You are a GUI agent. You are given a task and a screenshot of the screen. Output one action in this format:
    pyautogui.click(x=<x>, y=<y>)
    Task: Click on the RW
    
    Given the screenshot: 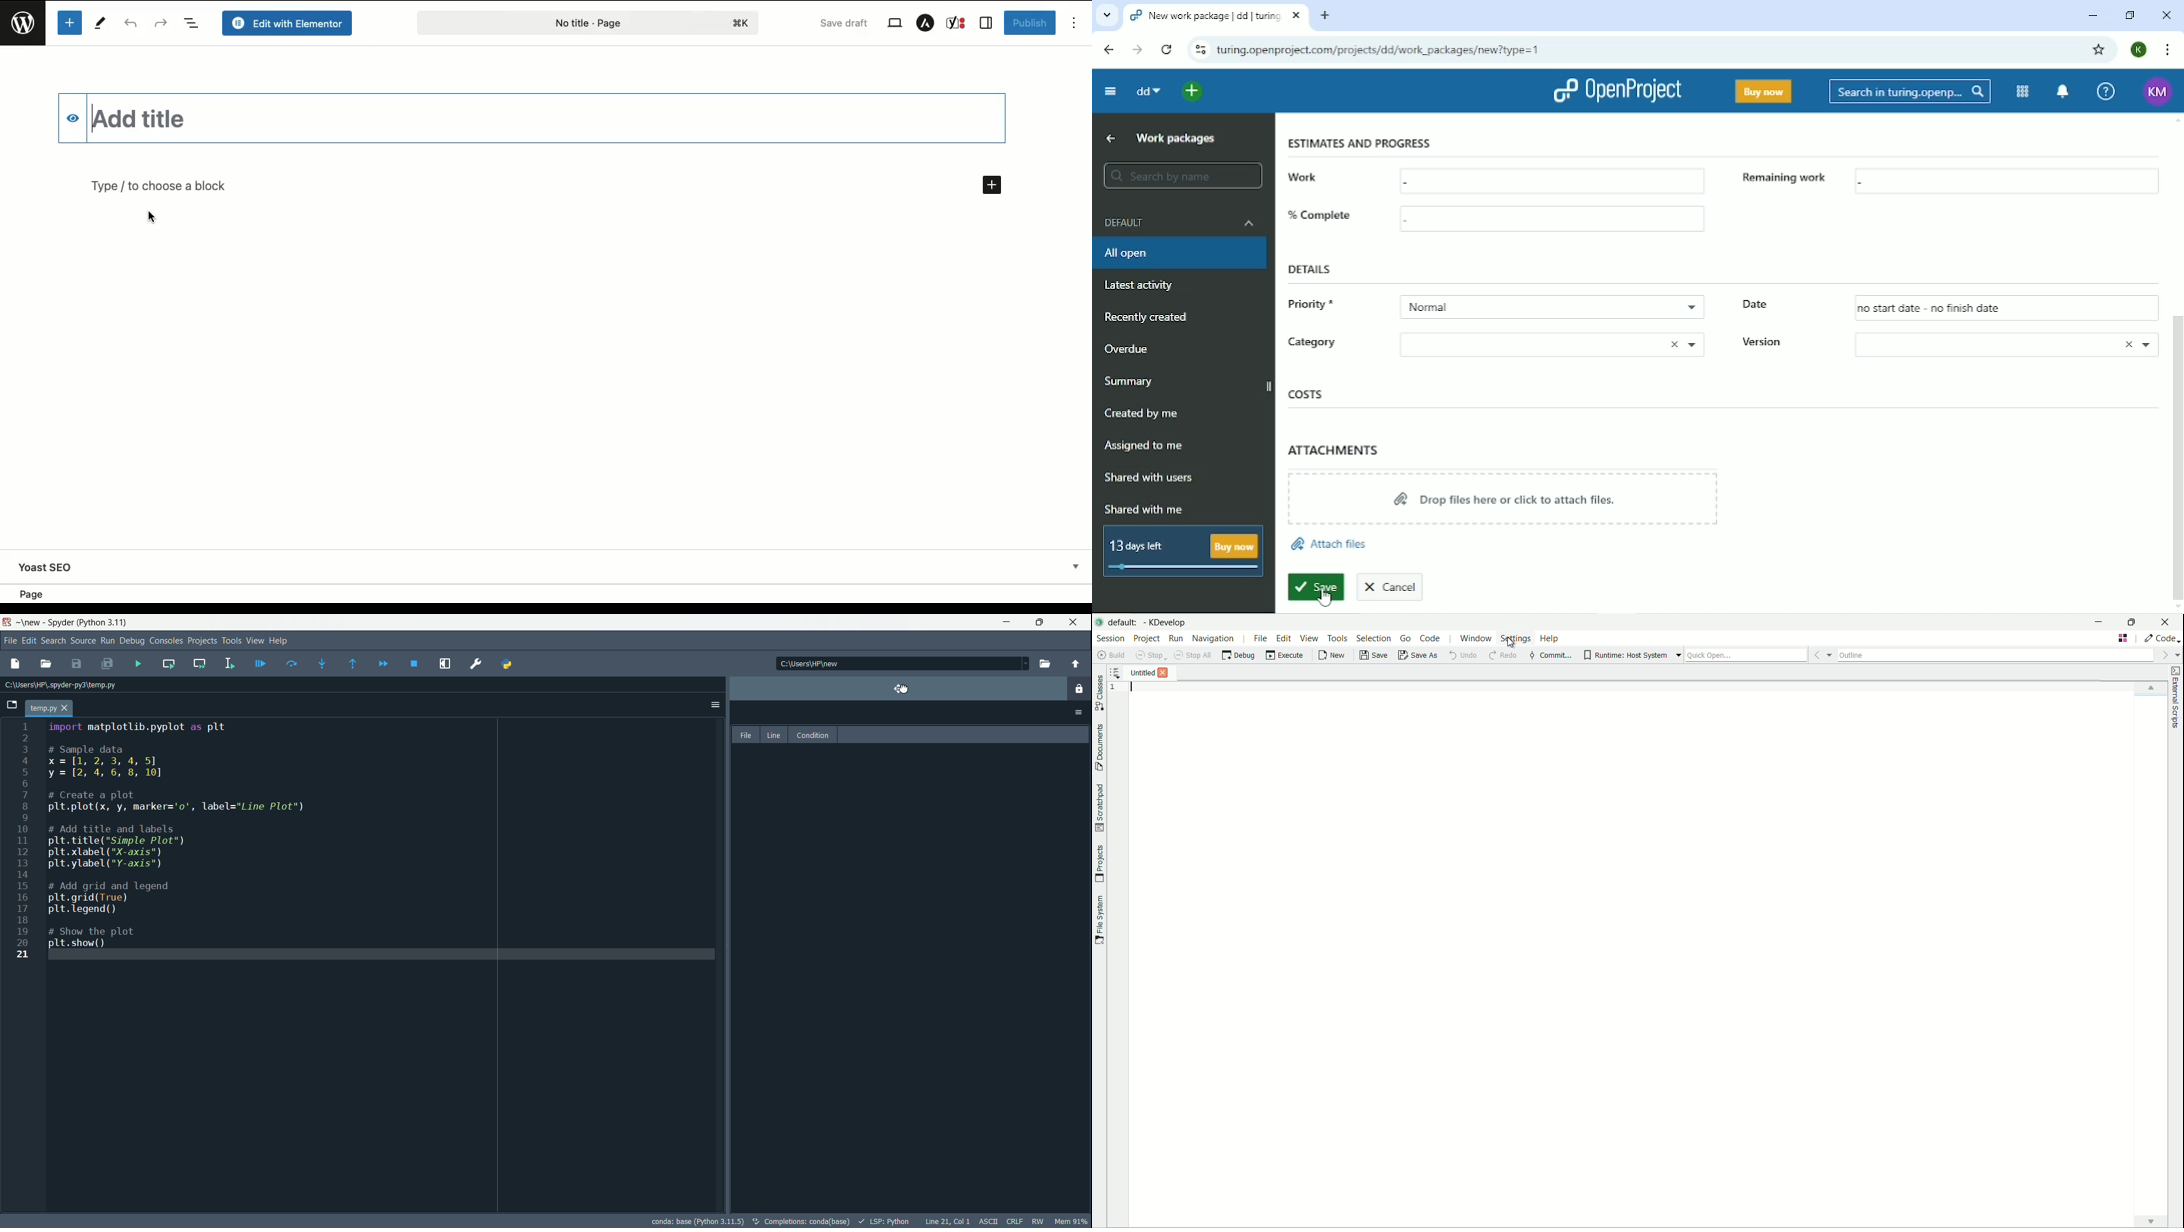 What is the action you would take?
    pyautogui.click(x=1040, y=1221)
    